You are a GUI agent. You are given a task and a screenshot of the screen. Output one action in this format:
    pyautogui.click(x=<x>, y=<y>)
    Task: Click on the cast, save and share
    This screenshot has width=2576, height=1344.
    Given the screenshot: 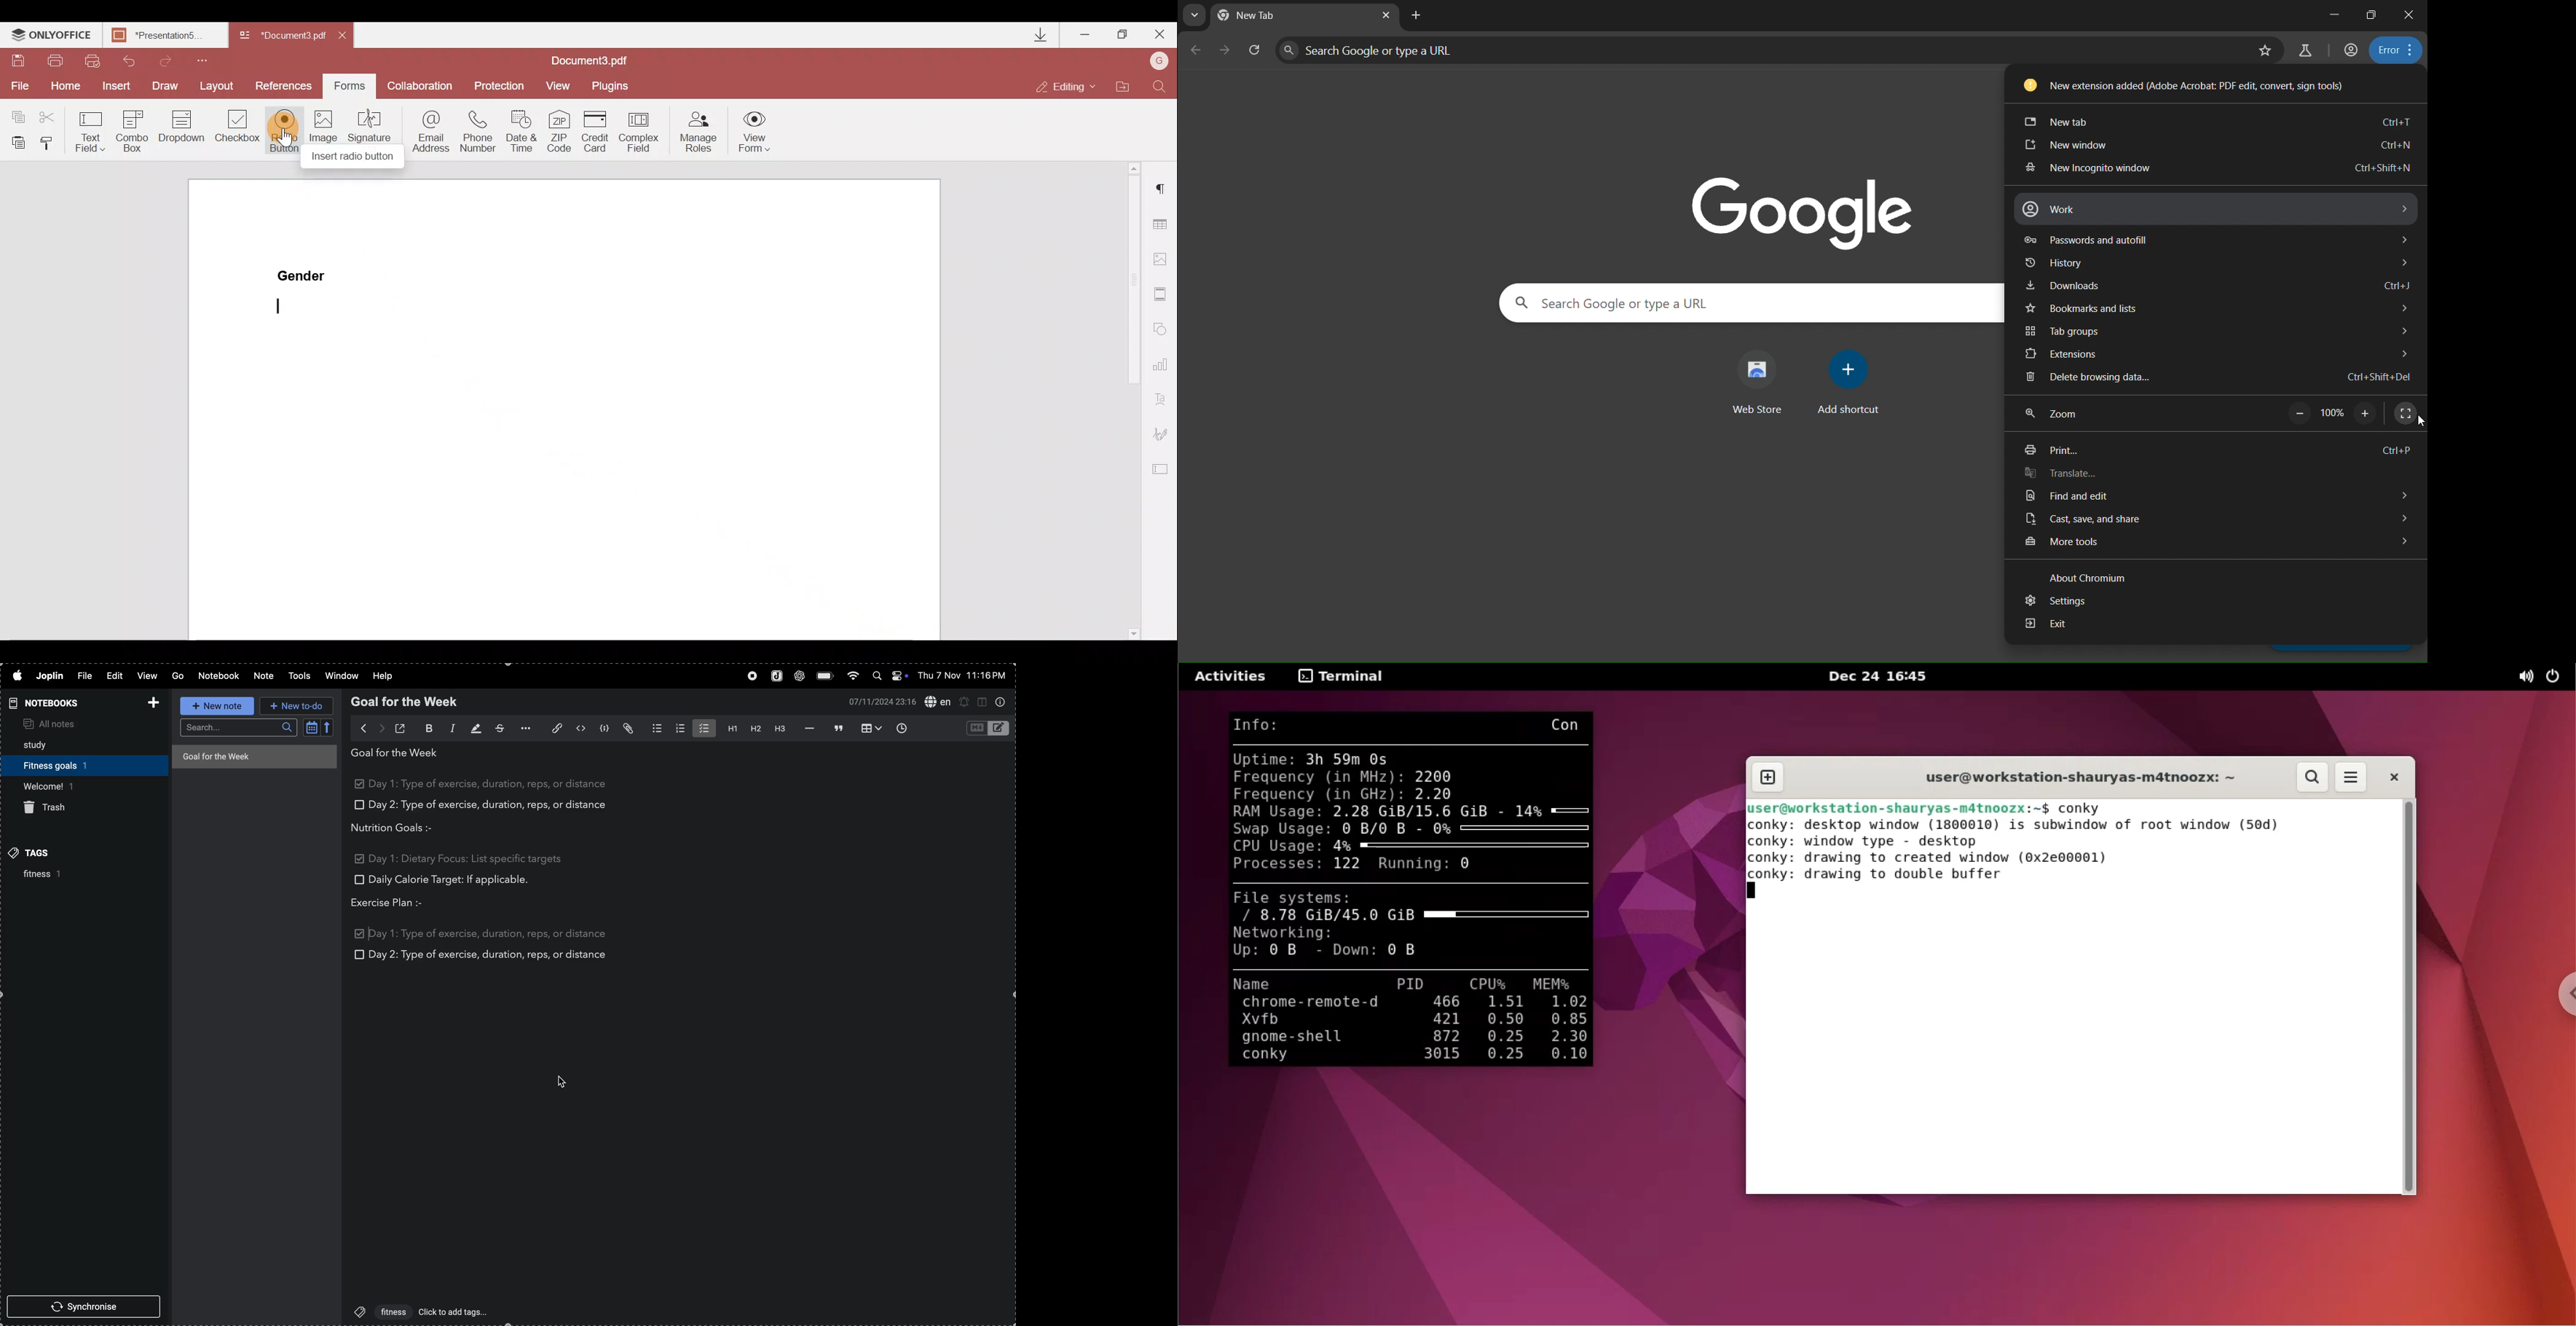 What is the action you would take?
    pyautogui.click(x=2209, y=520)
    